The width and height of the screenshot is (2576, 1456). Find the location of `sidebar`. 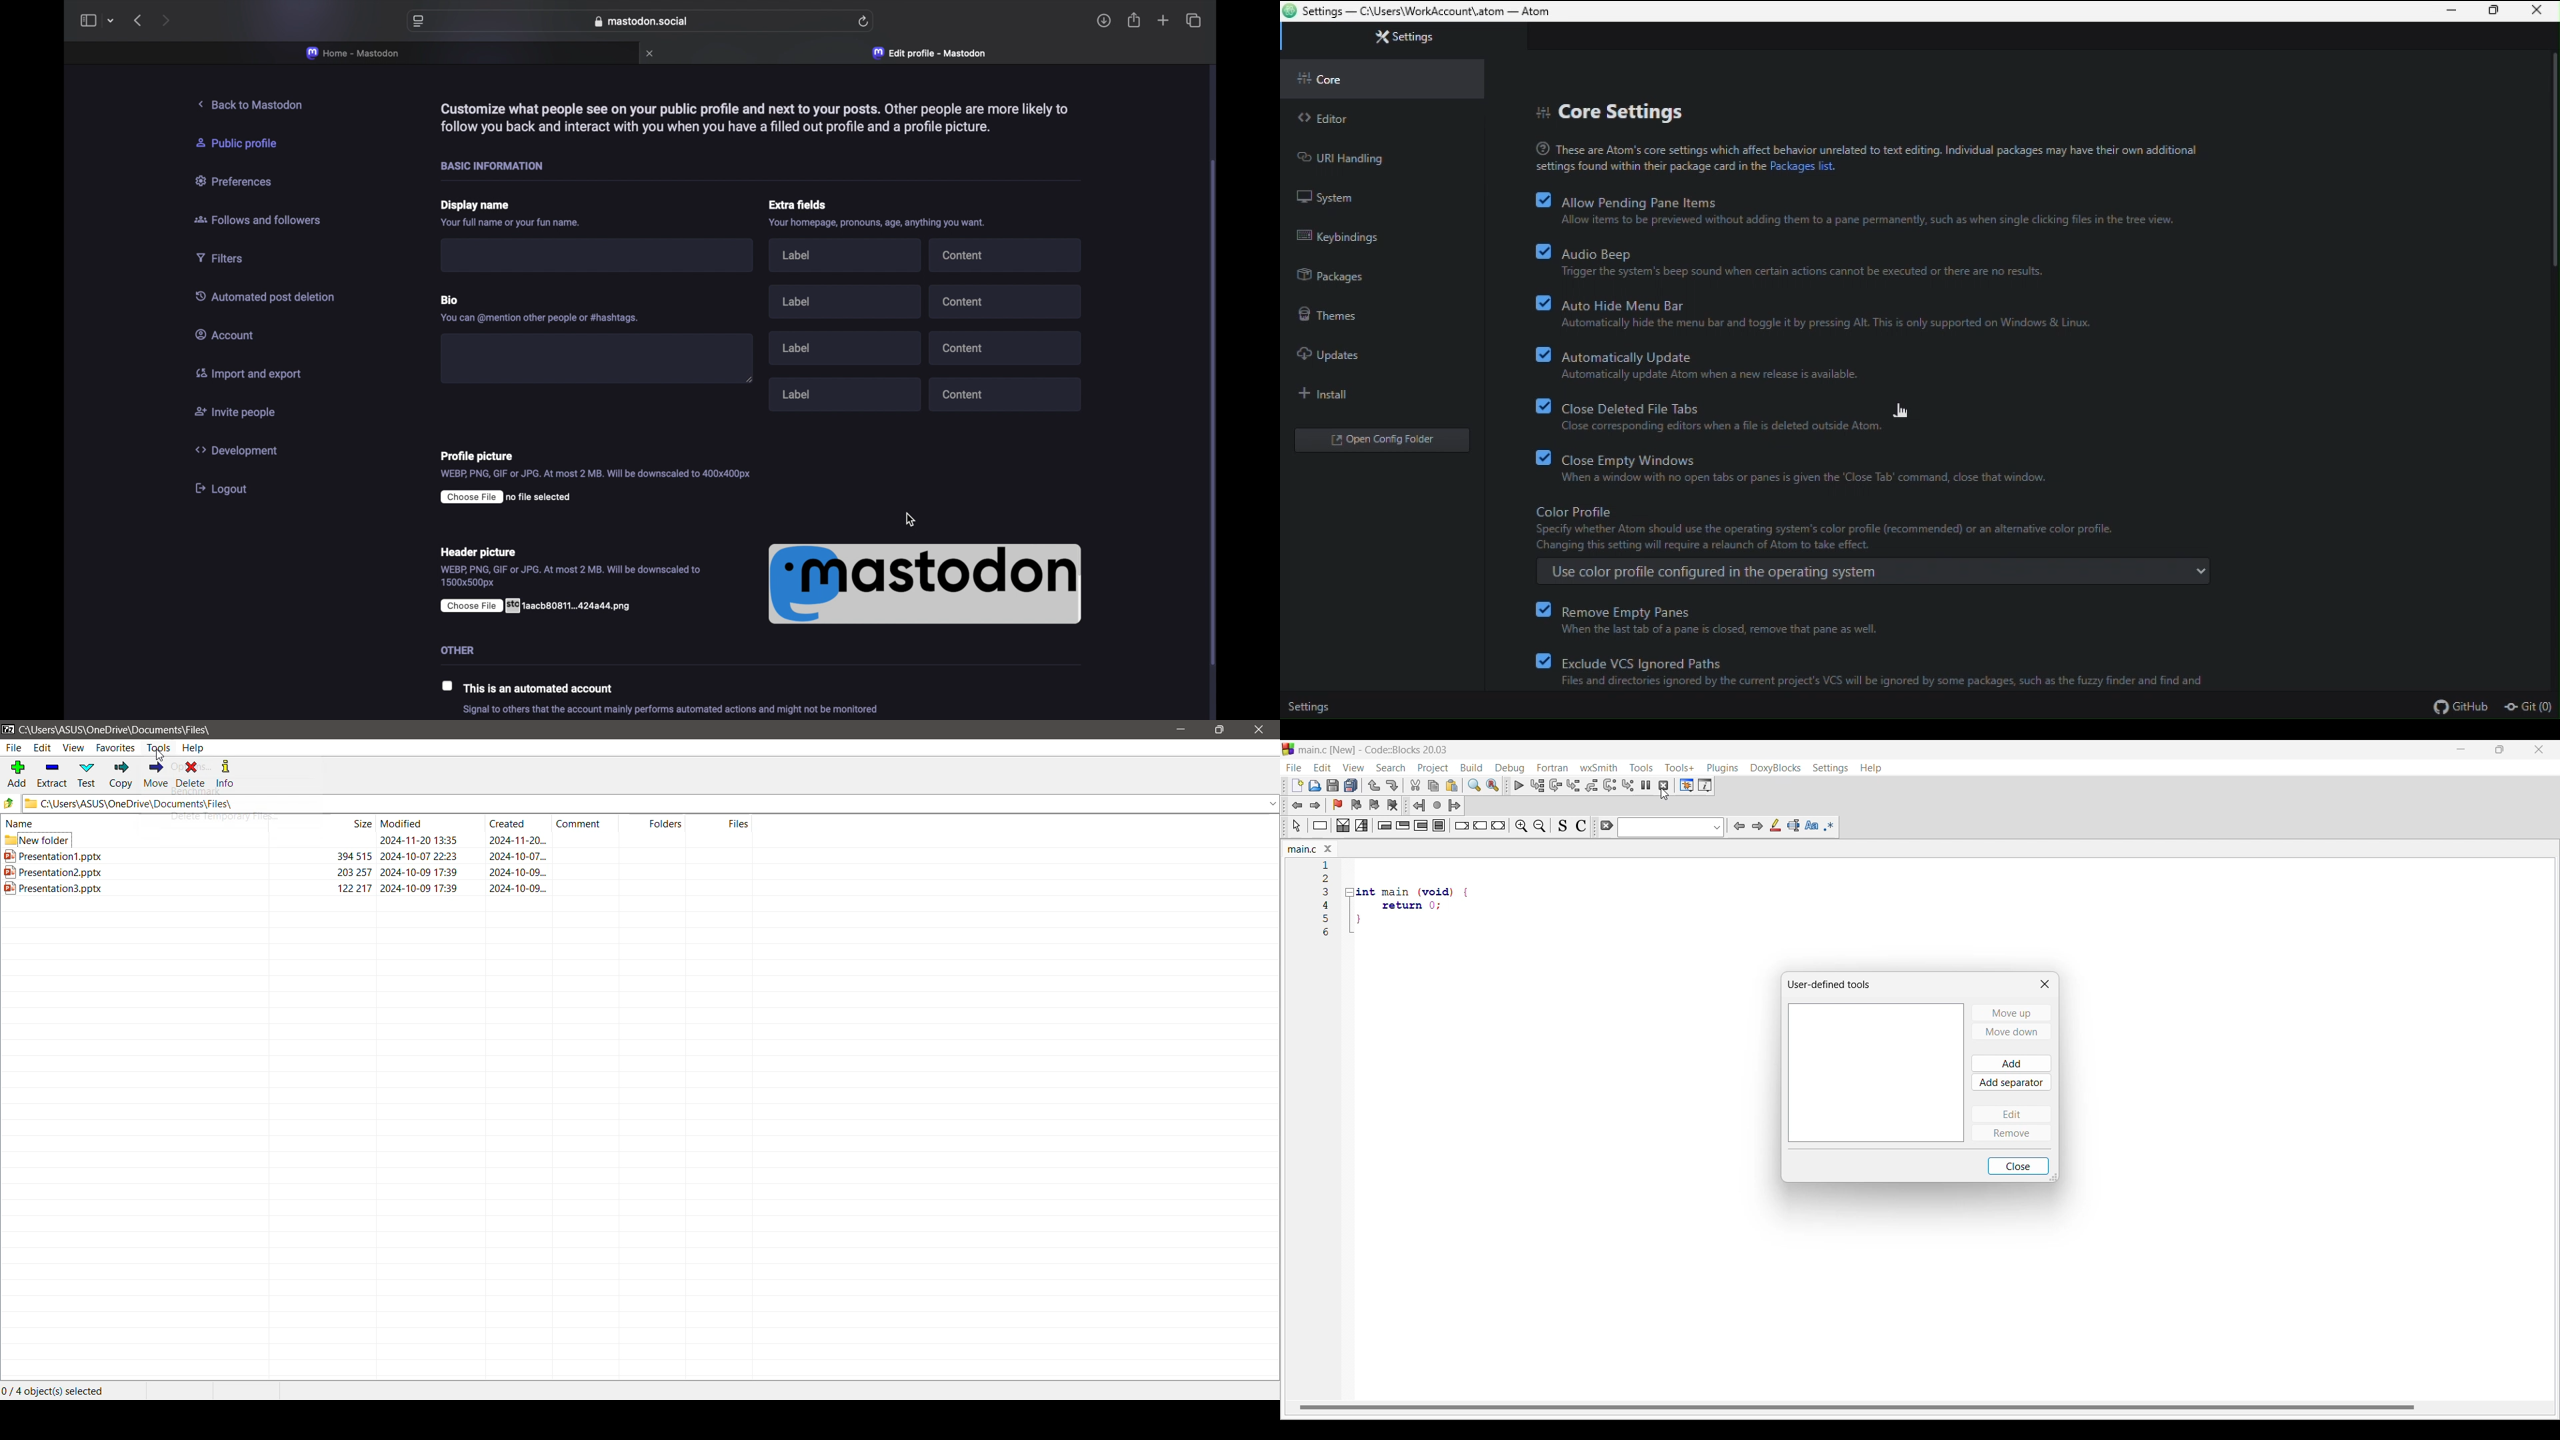

sidebar is located at coordinates (87, 21).